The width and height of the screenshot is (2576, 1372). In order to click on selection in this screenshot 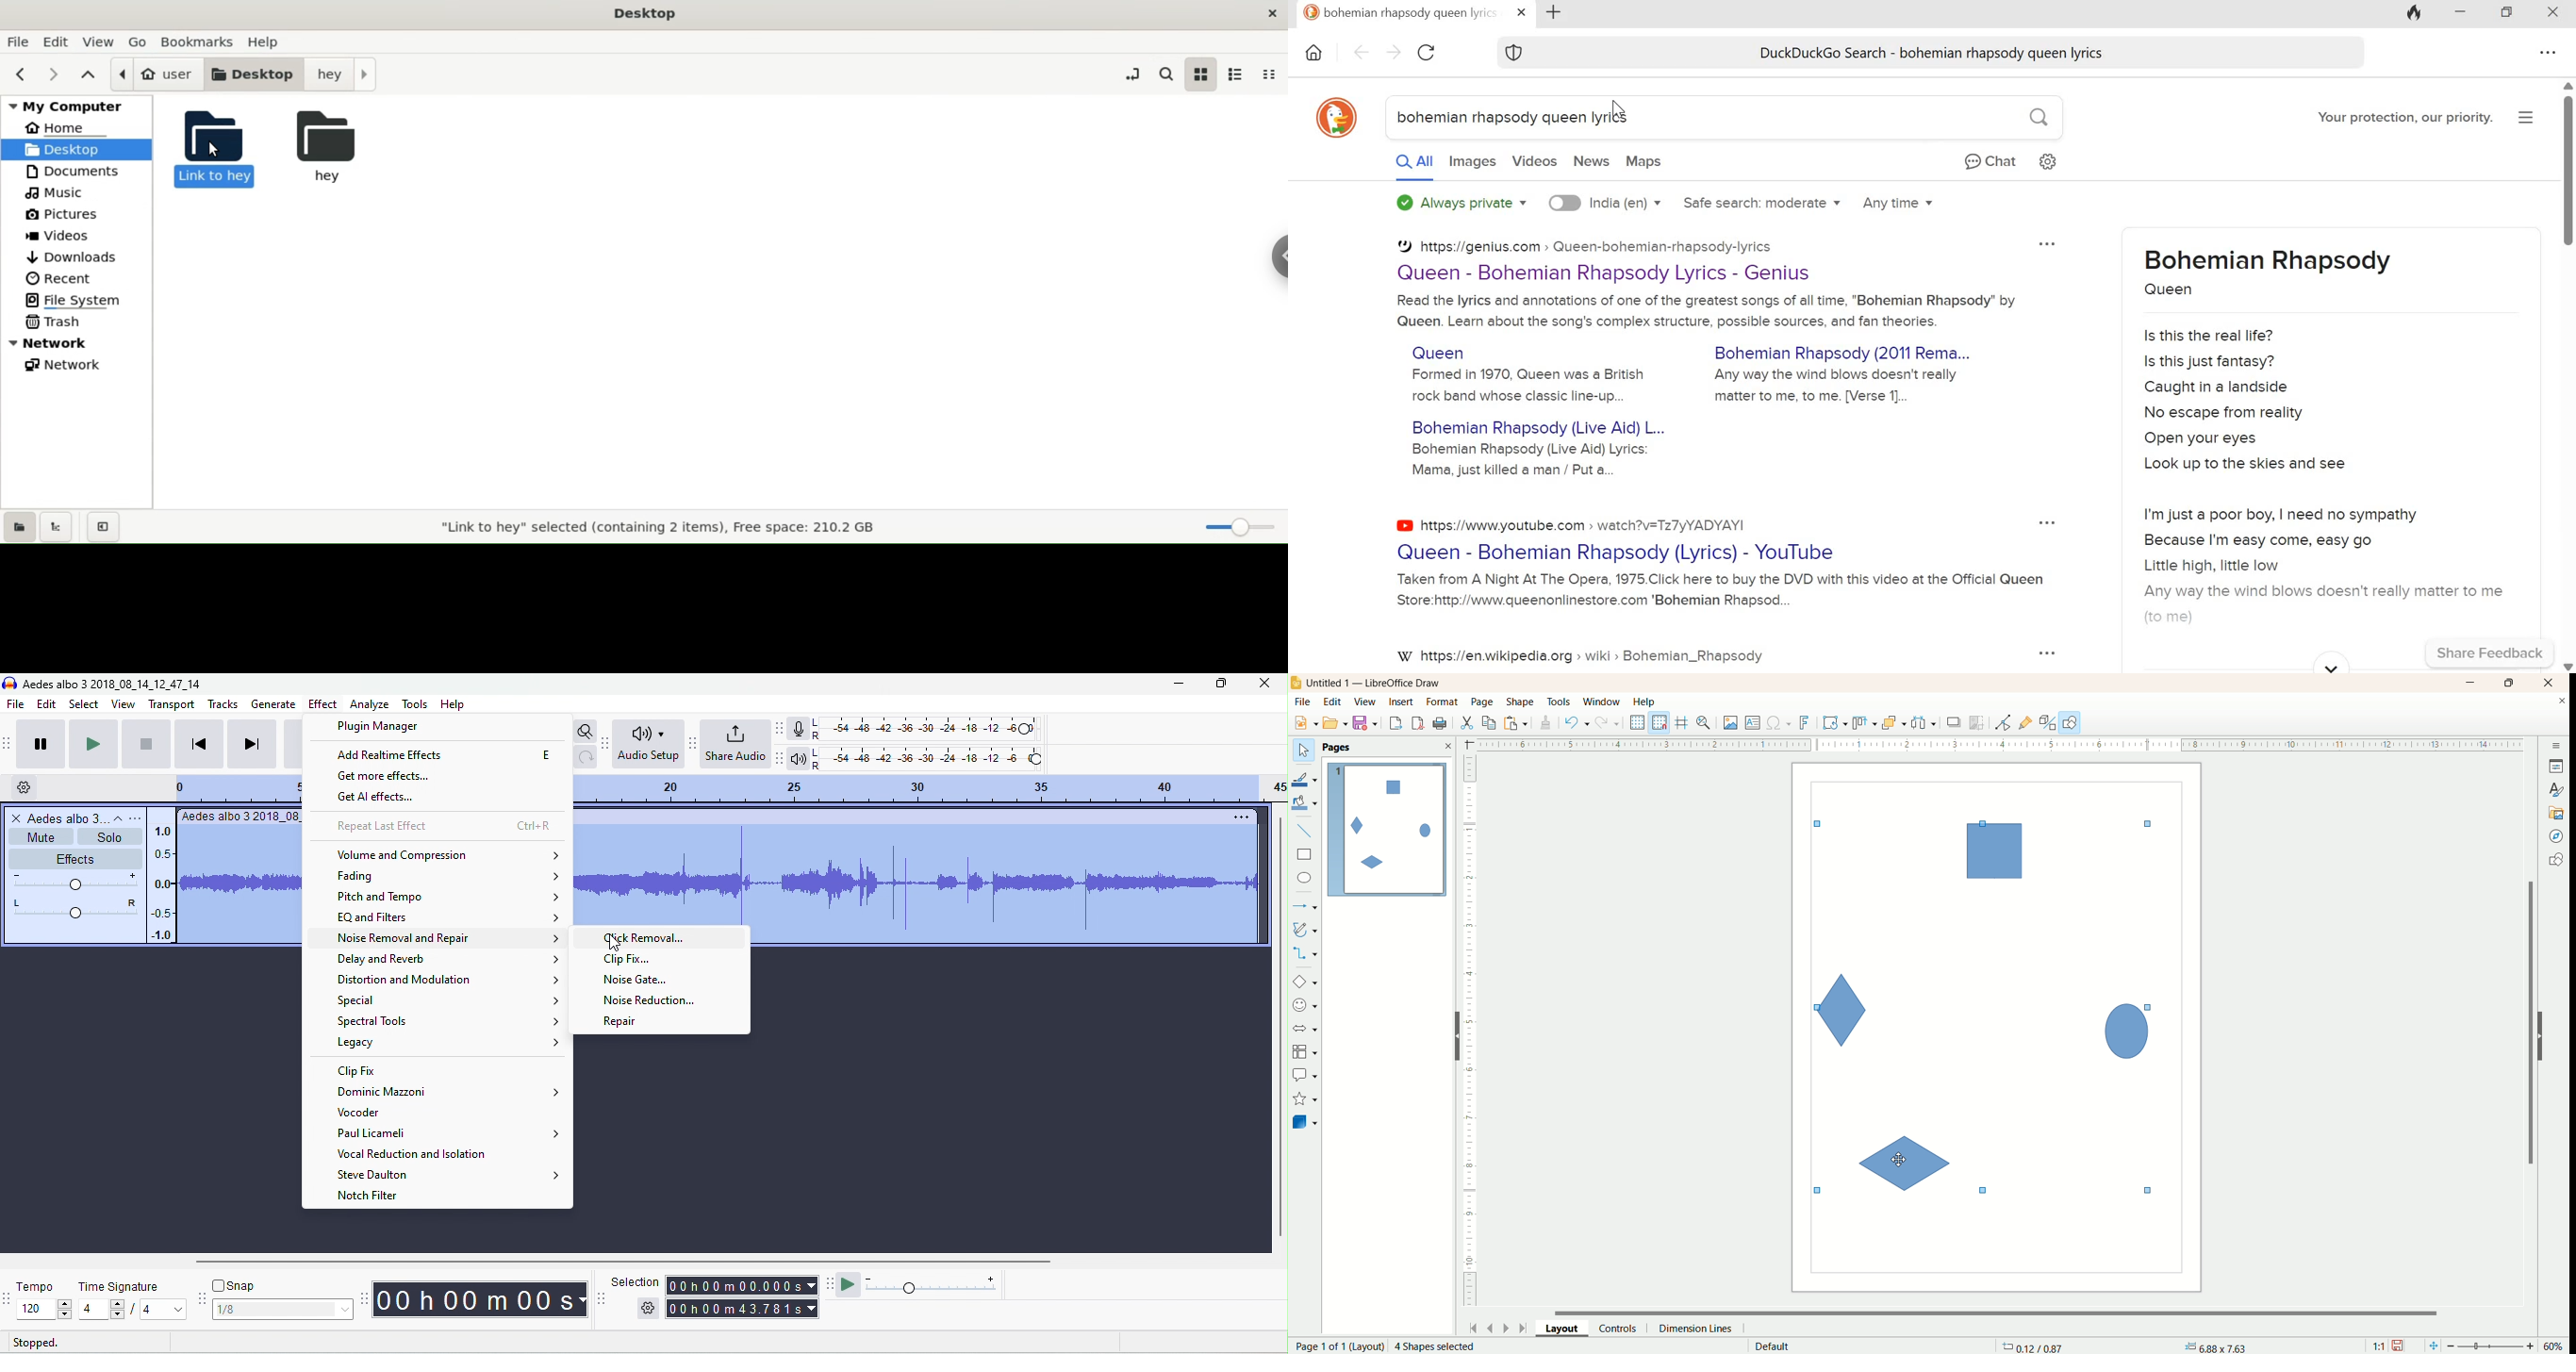, I will do `click(635, 1280)`.